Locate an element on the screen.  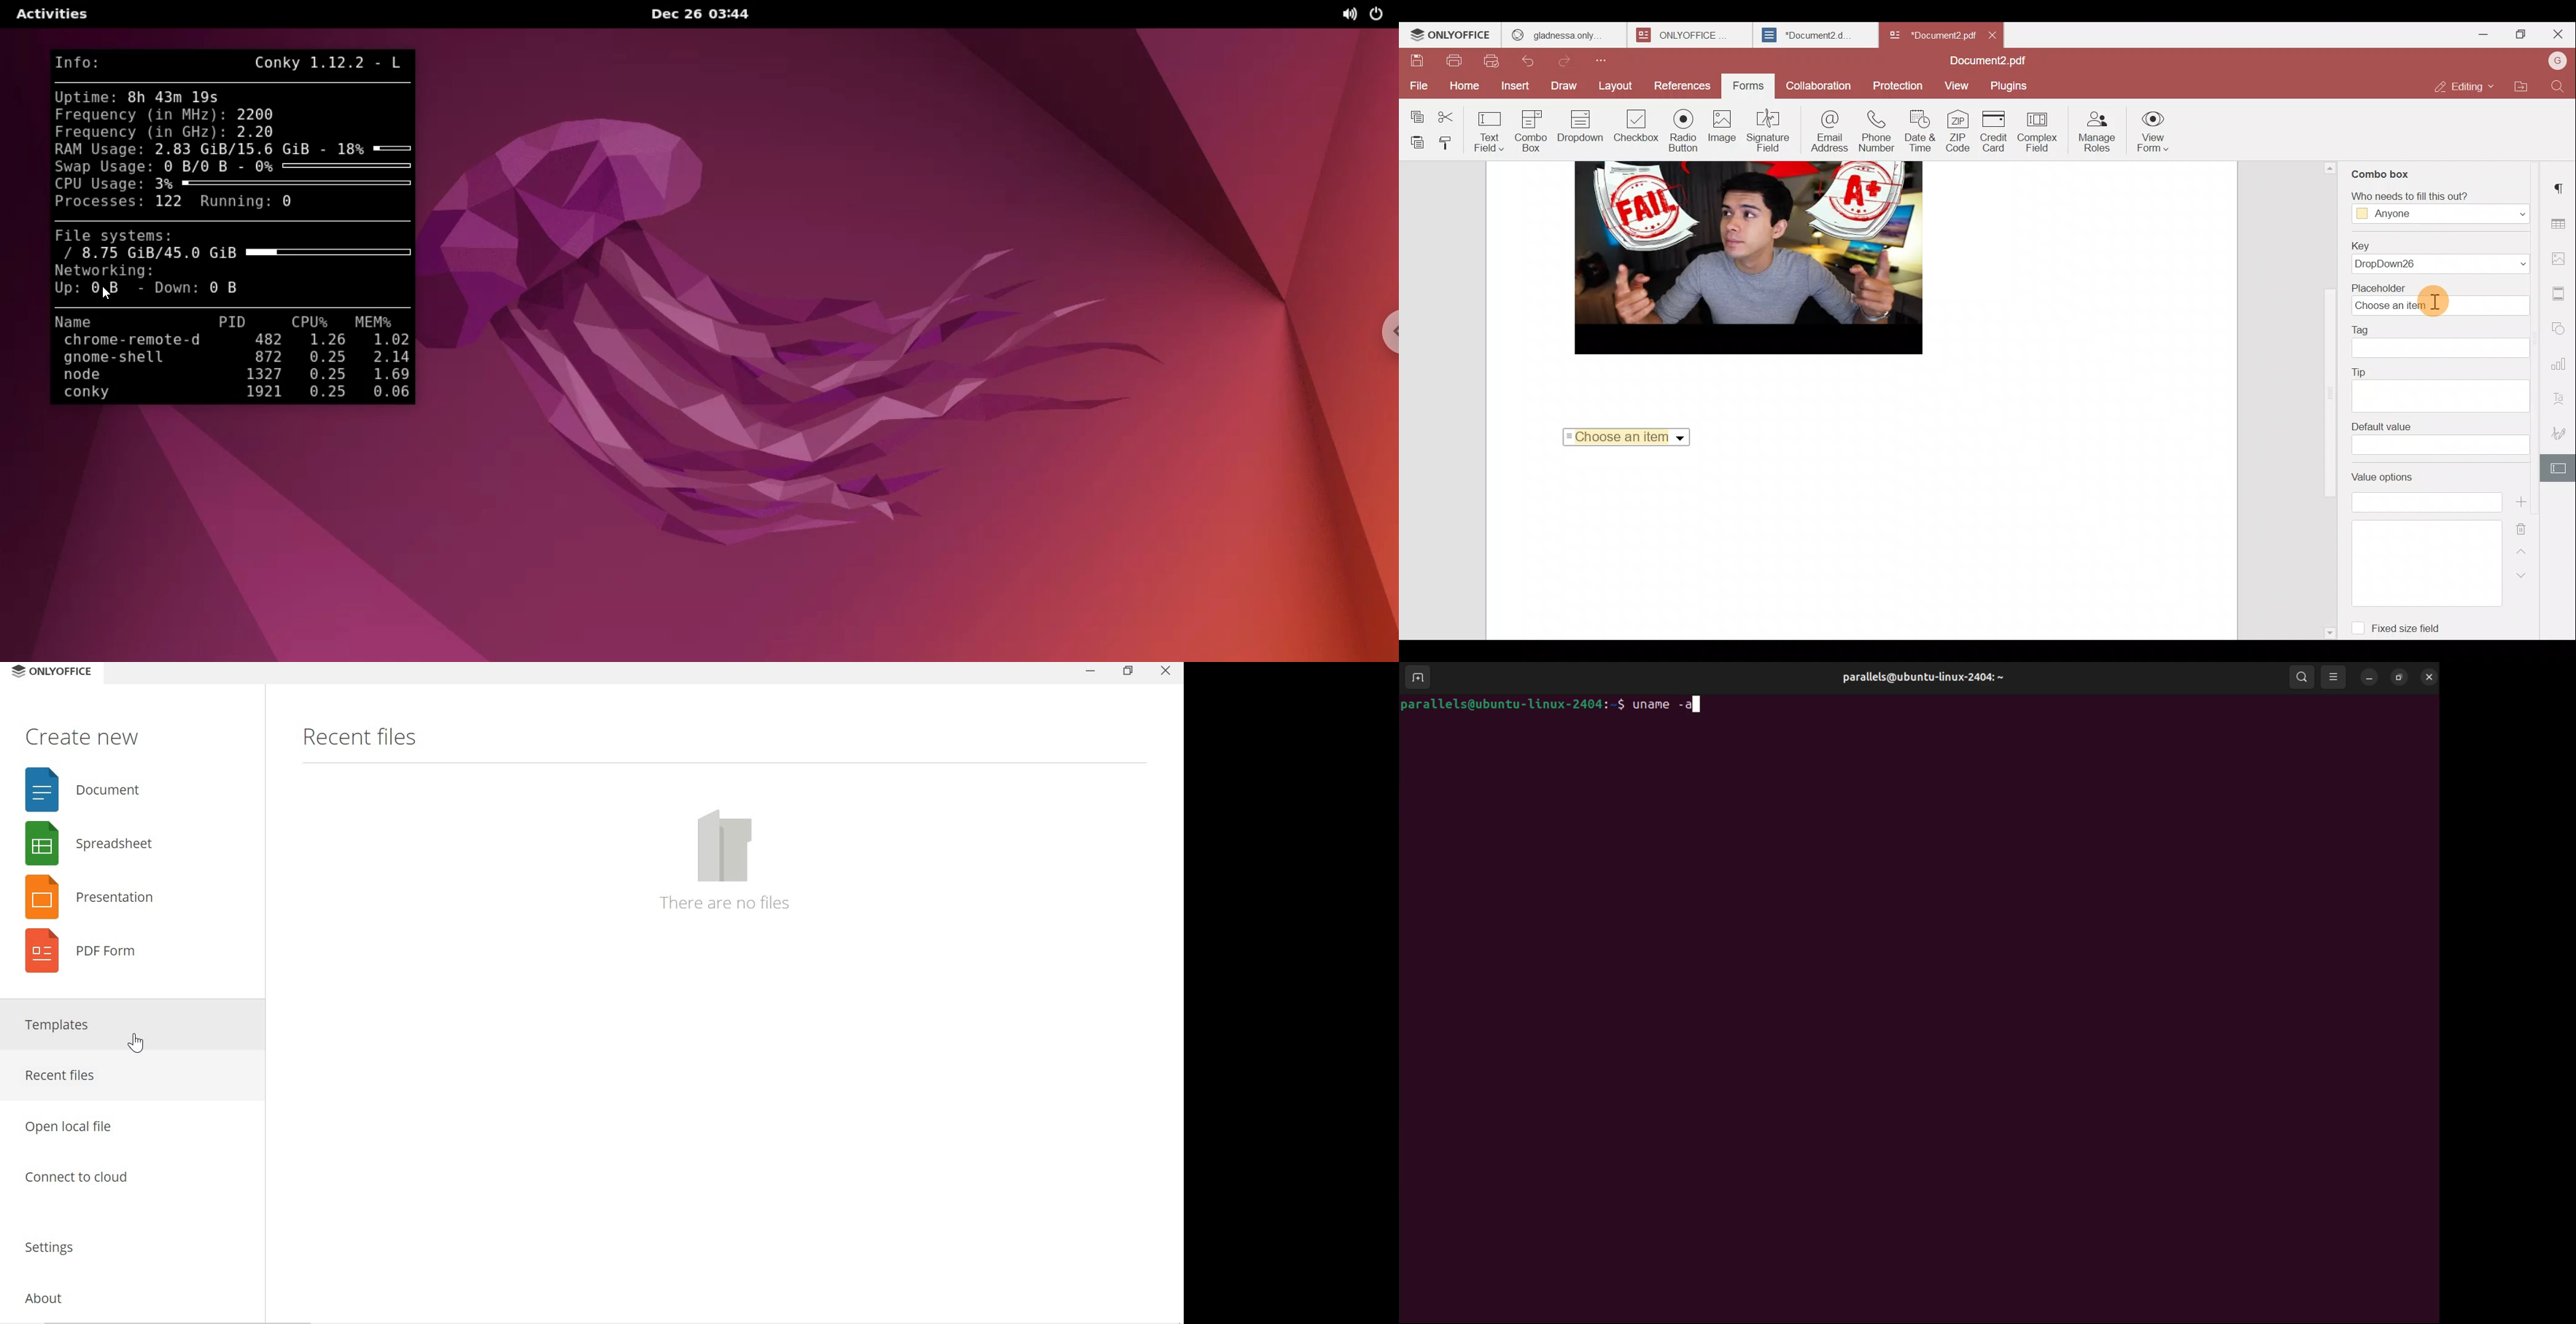
Protection is located at coordinates (1897, 83).